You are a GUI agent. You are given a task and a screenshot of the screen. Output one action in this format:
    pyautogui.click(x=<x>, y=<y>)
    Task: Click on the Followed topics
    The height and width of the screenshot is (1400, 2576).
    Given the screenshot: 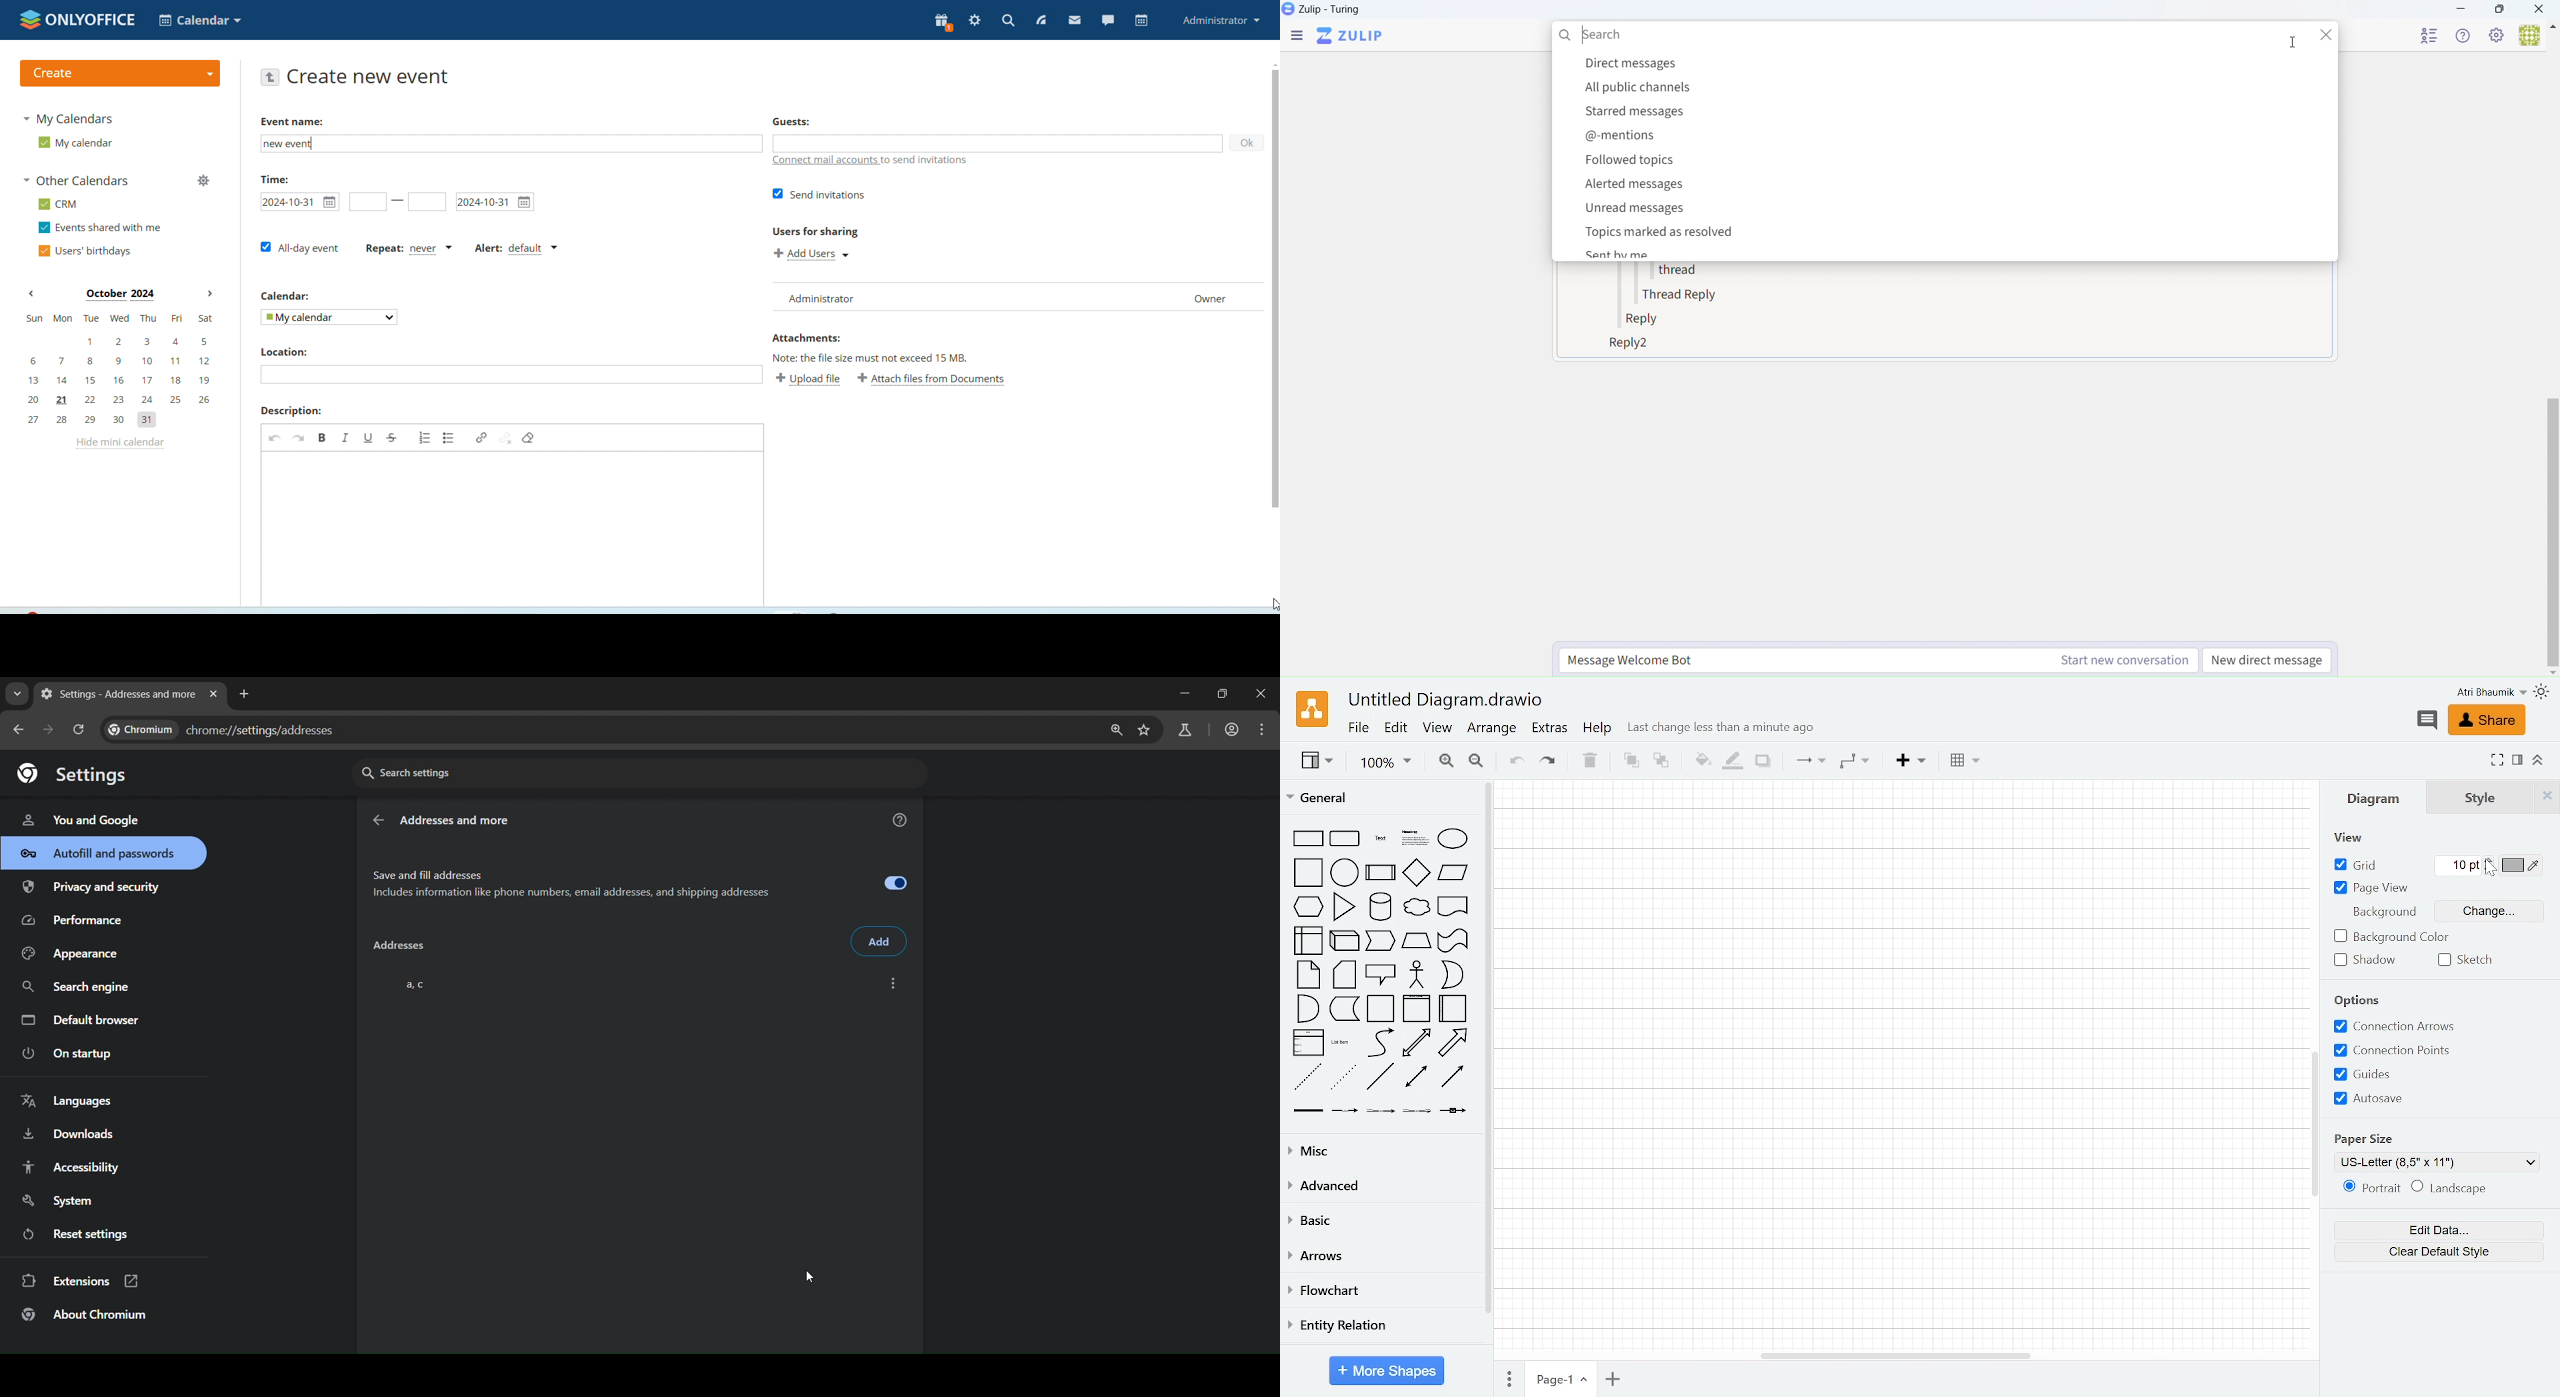 What is the action you would take?
    pyautogui.click(x=1631, y=163)
    